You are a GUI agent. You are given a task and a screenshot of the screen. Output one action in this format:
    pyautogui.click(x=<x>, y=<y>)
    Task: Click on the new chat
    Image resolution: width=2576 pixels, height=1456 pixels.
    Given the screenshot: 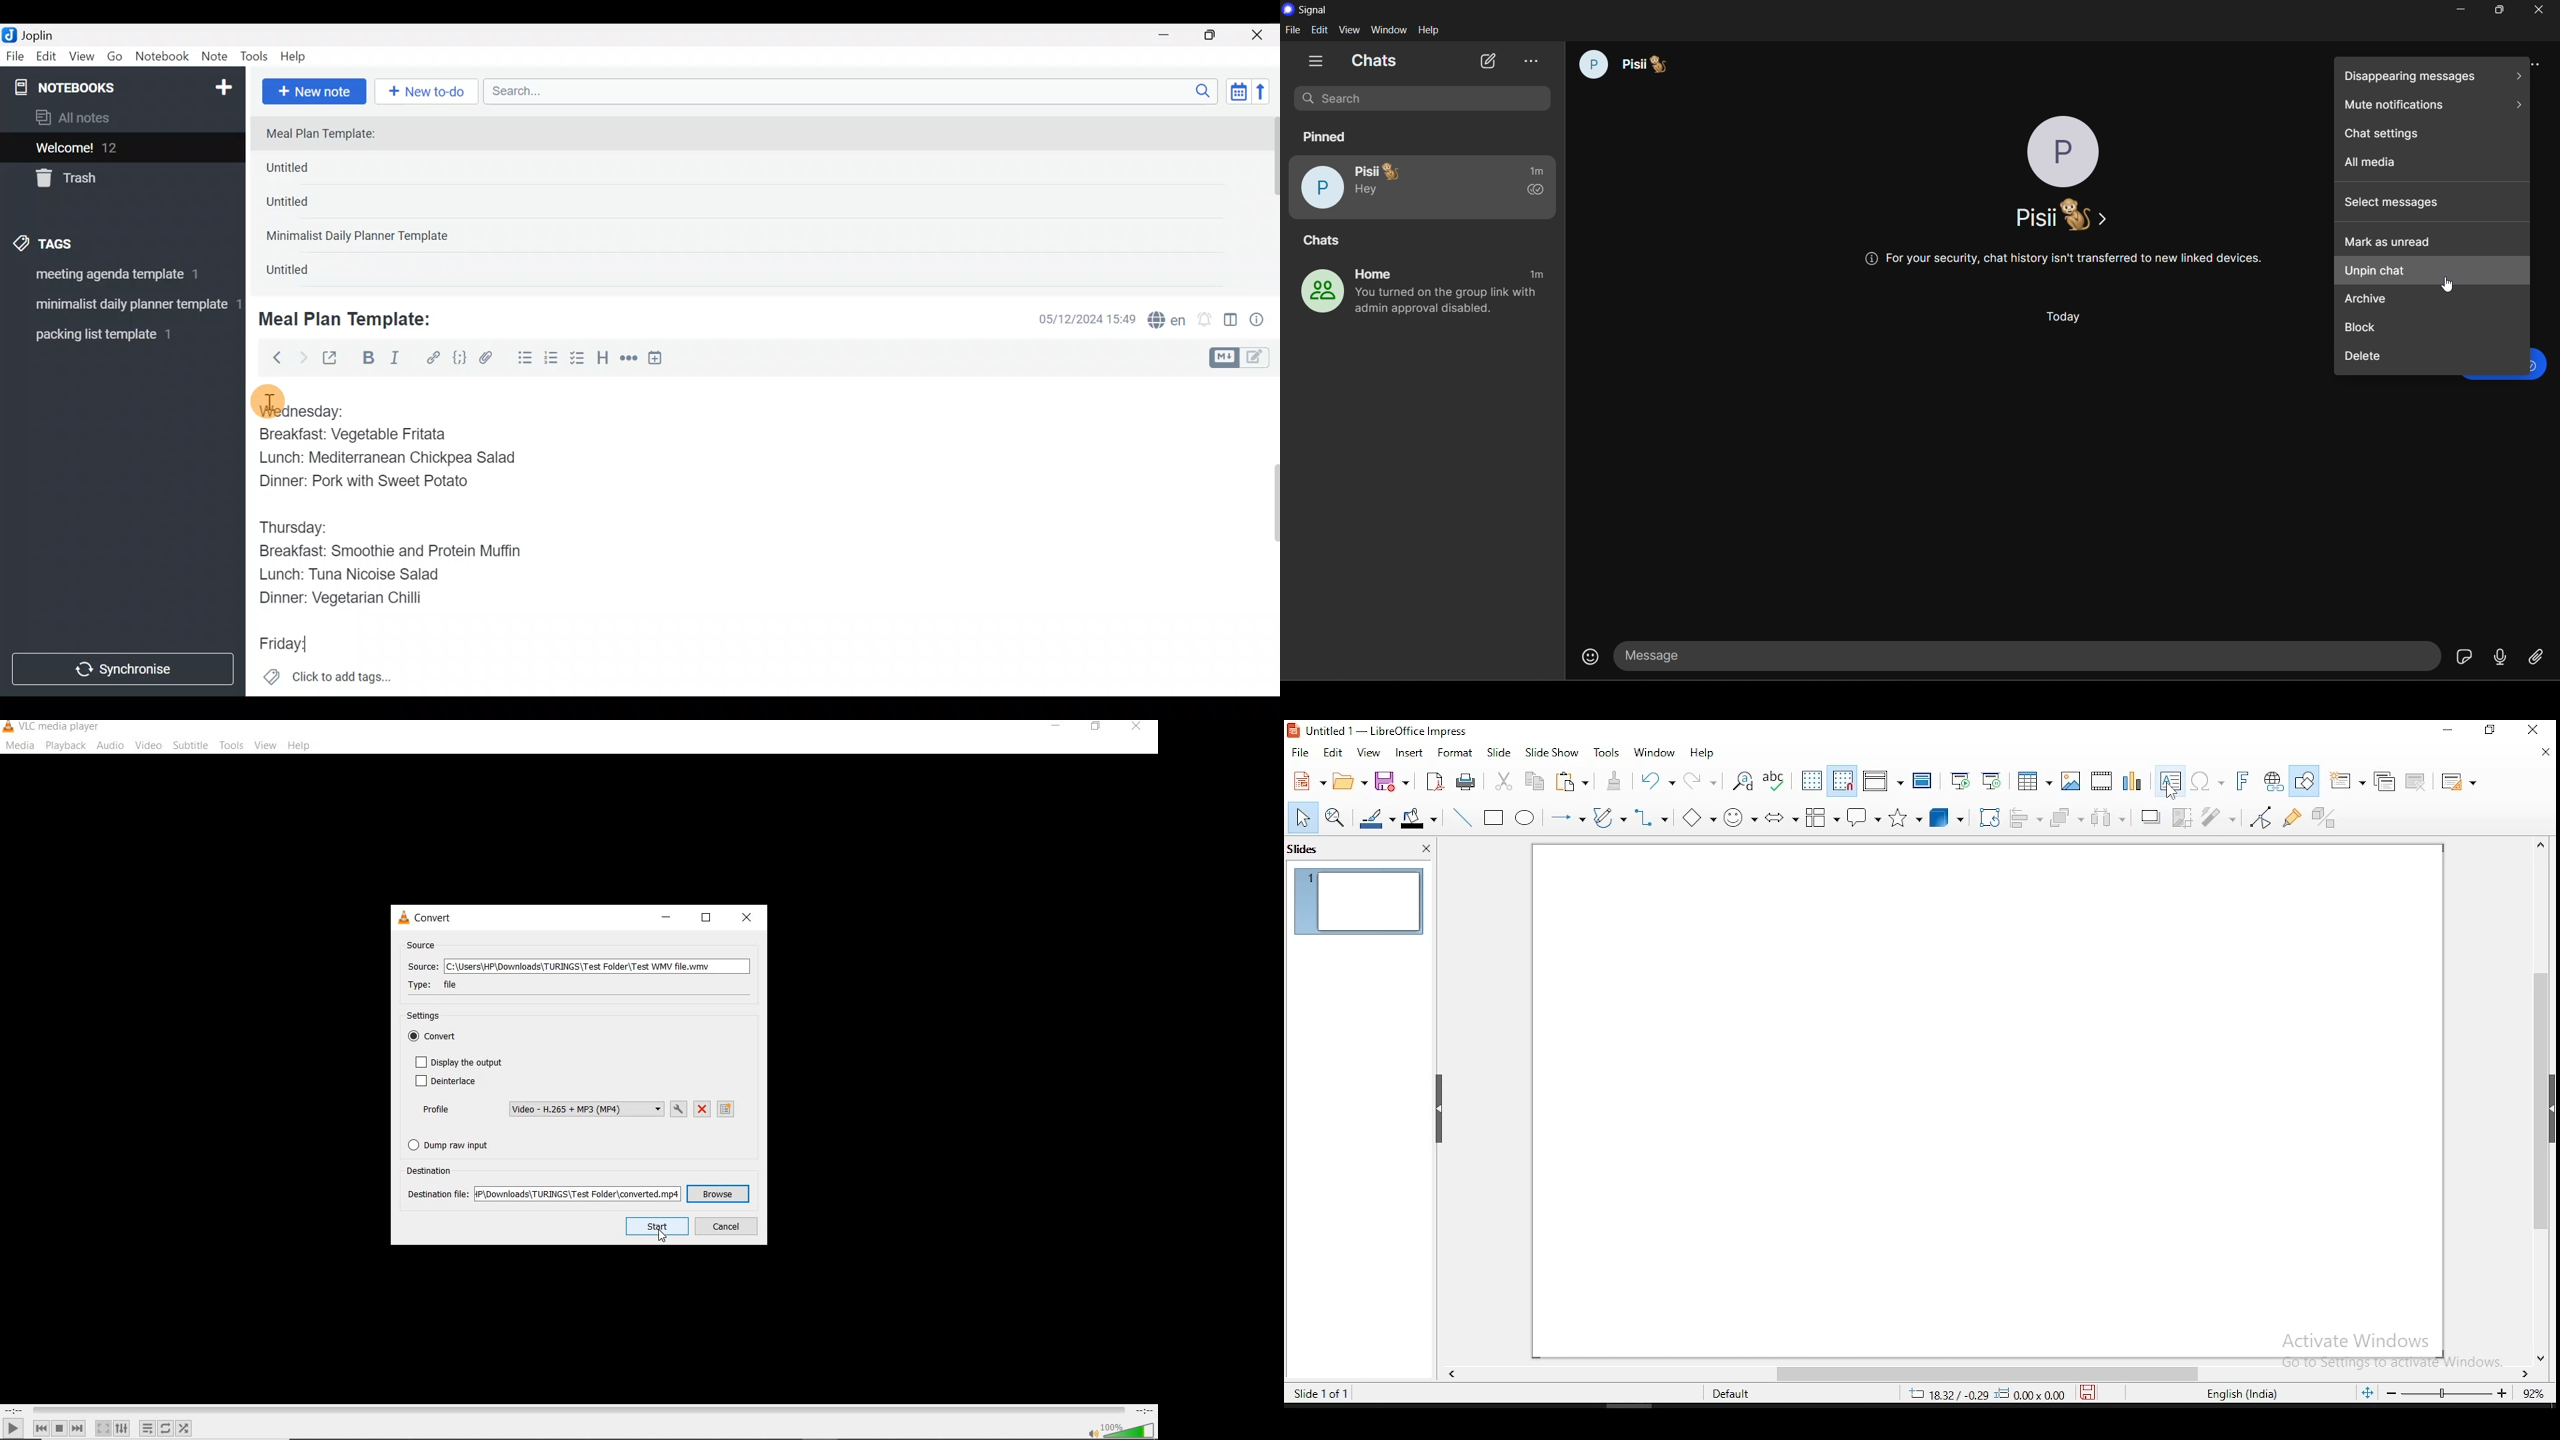 What is the action you would take?
    pyautogui.click(x=1489, y=60)
    